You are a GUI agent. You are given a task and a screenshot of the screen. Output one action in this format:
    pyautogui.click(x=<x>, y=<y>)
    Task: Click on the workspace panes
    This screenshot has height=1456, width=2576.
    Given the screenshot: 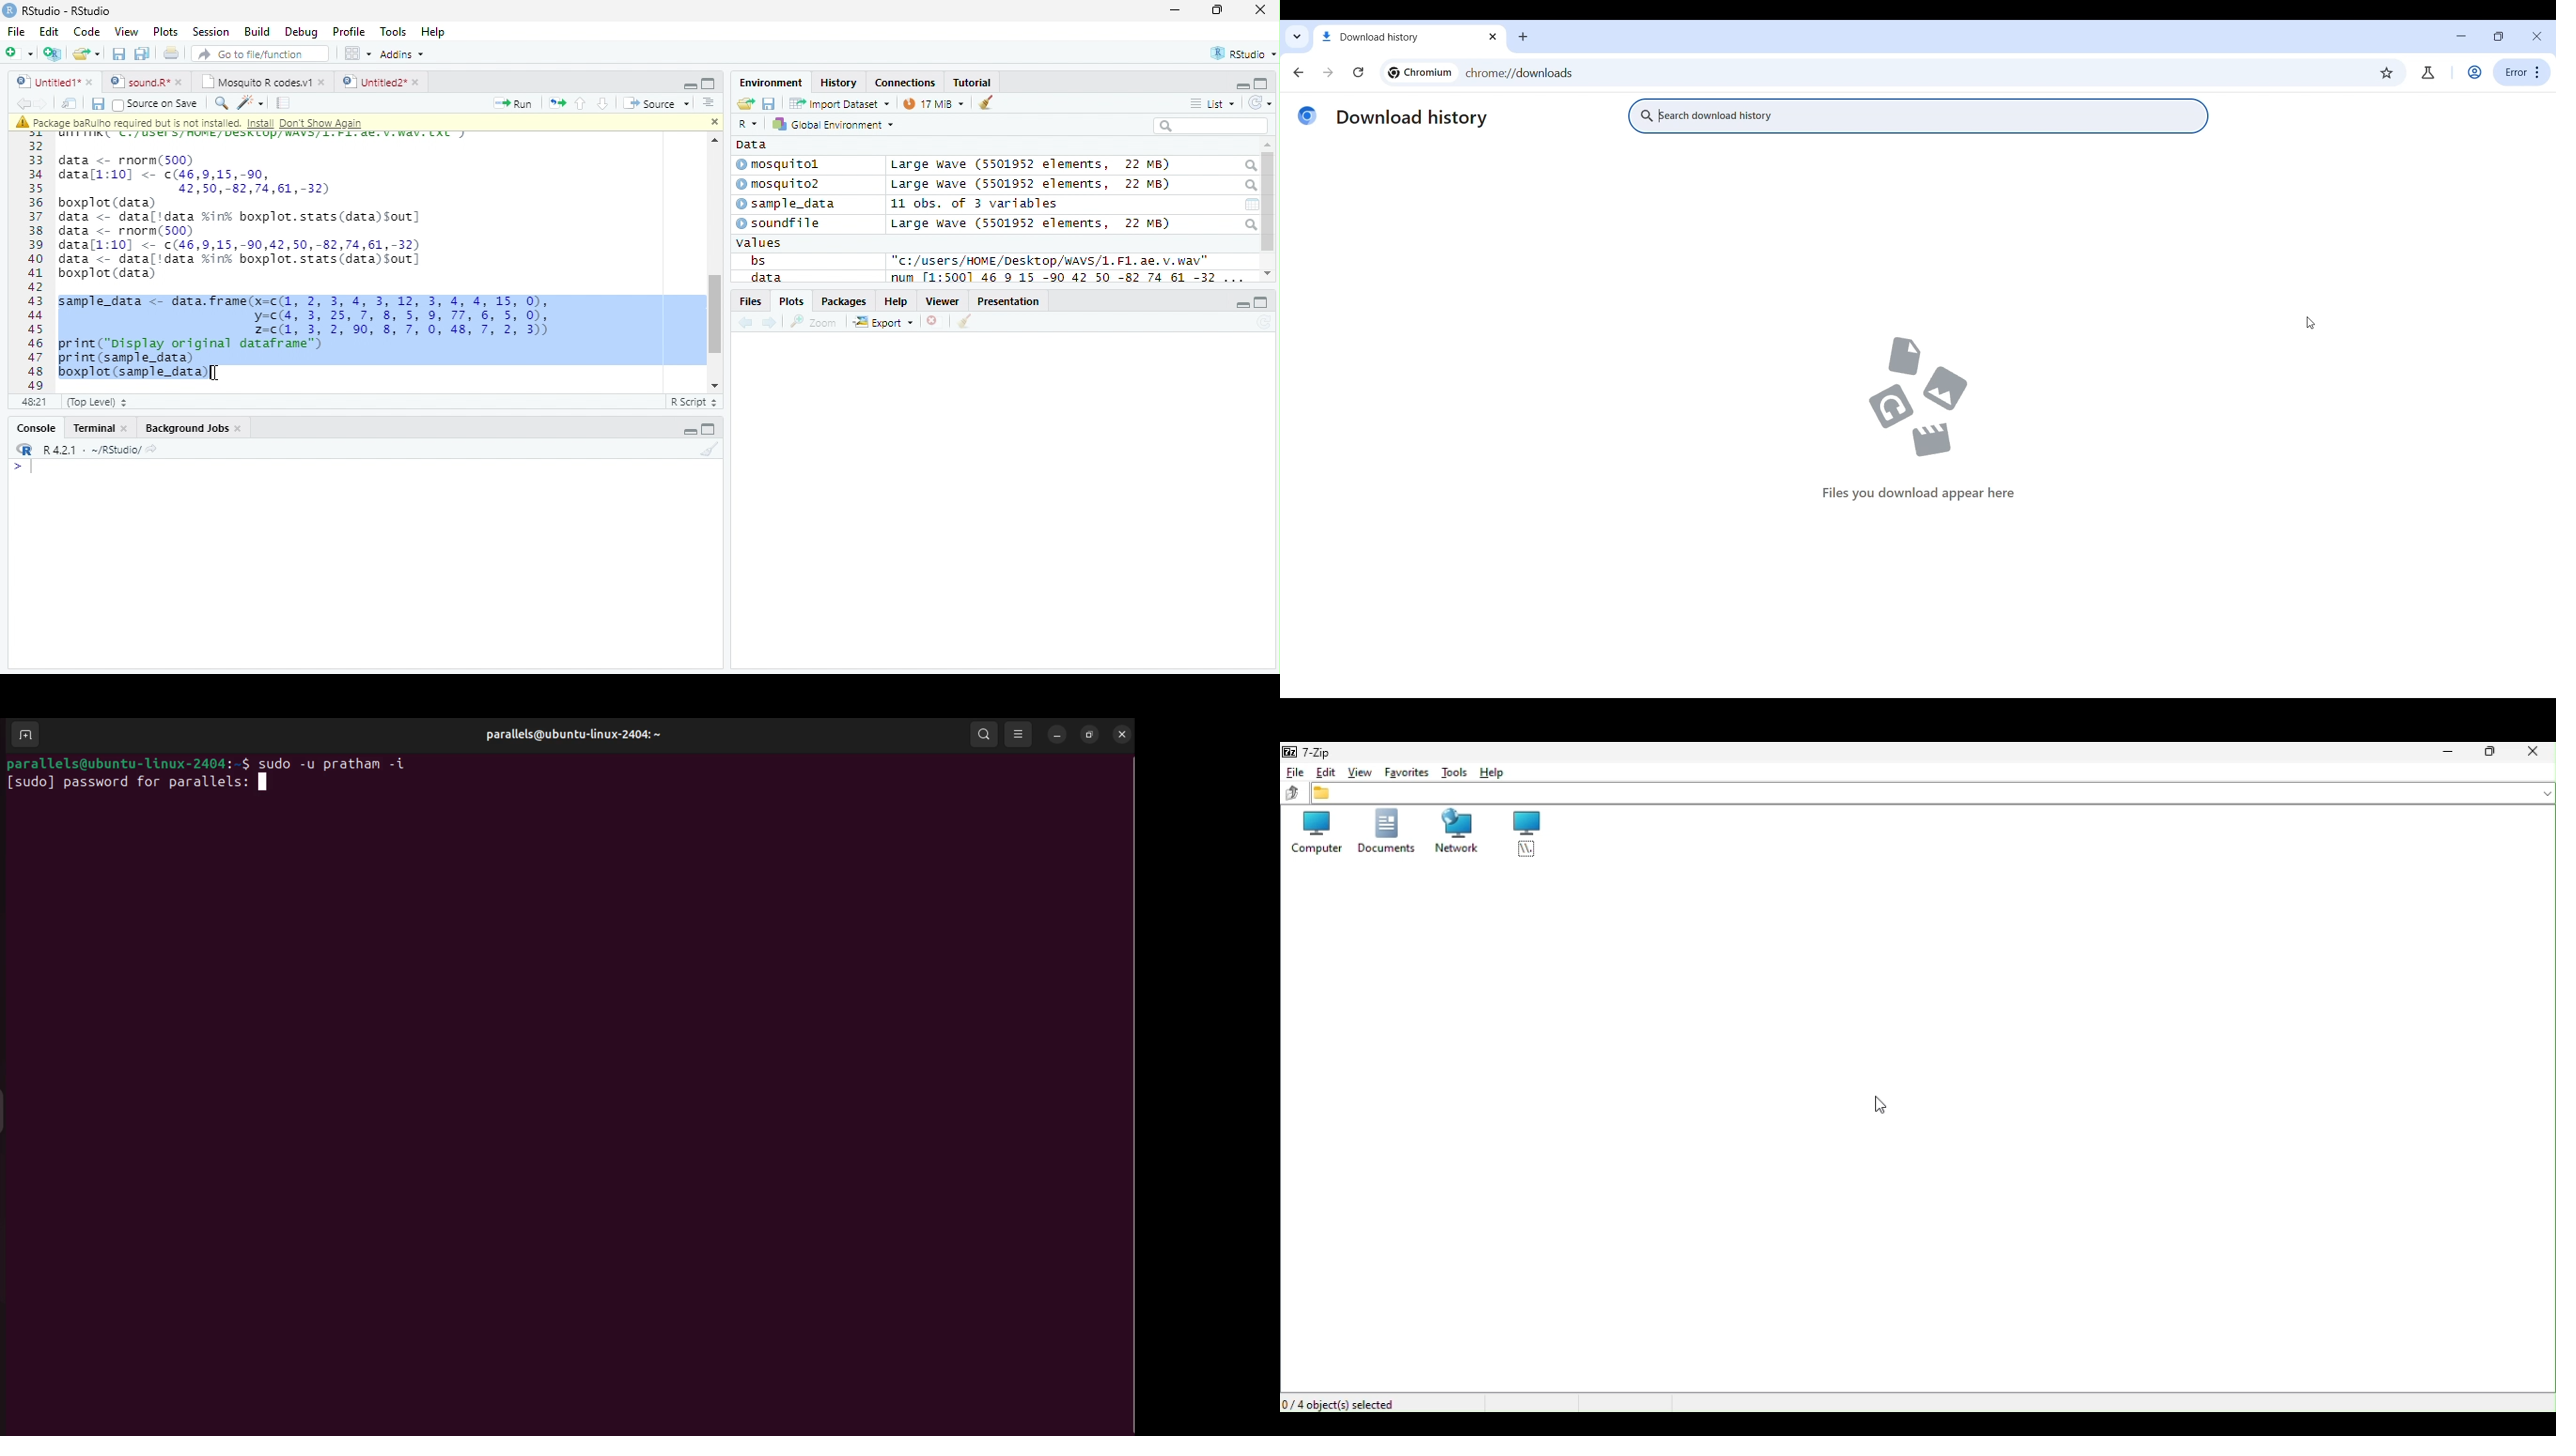 What is the action you would take?
    pyautogui.click(x=359, y=54)
    